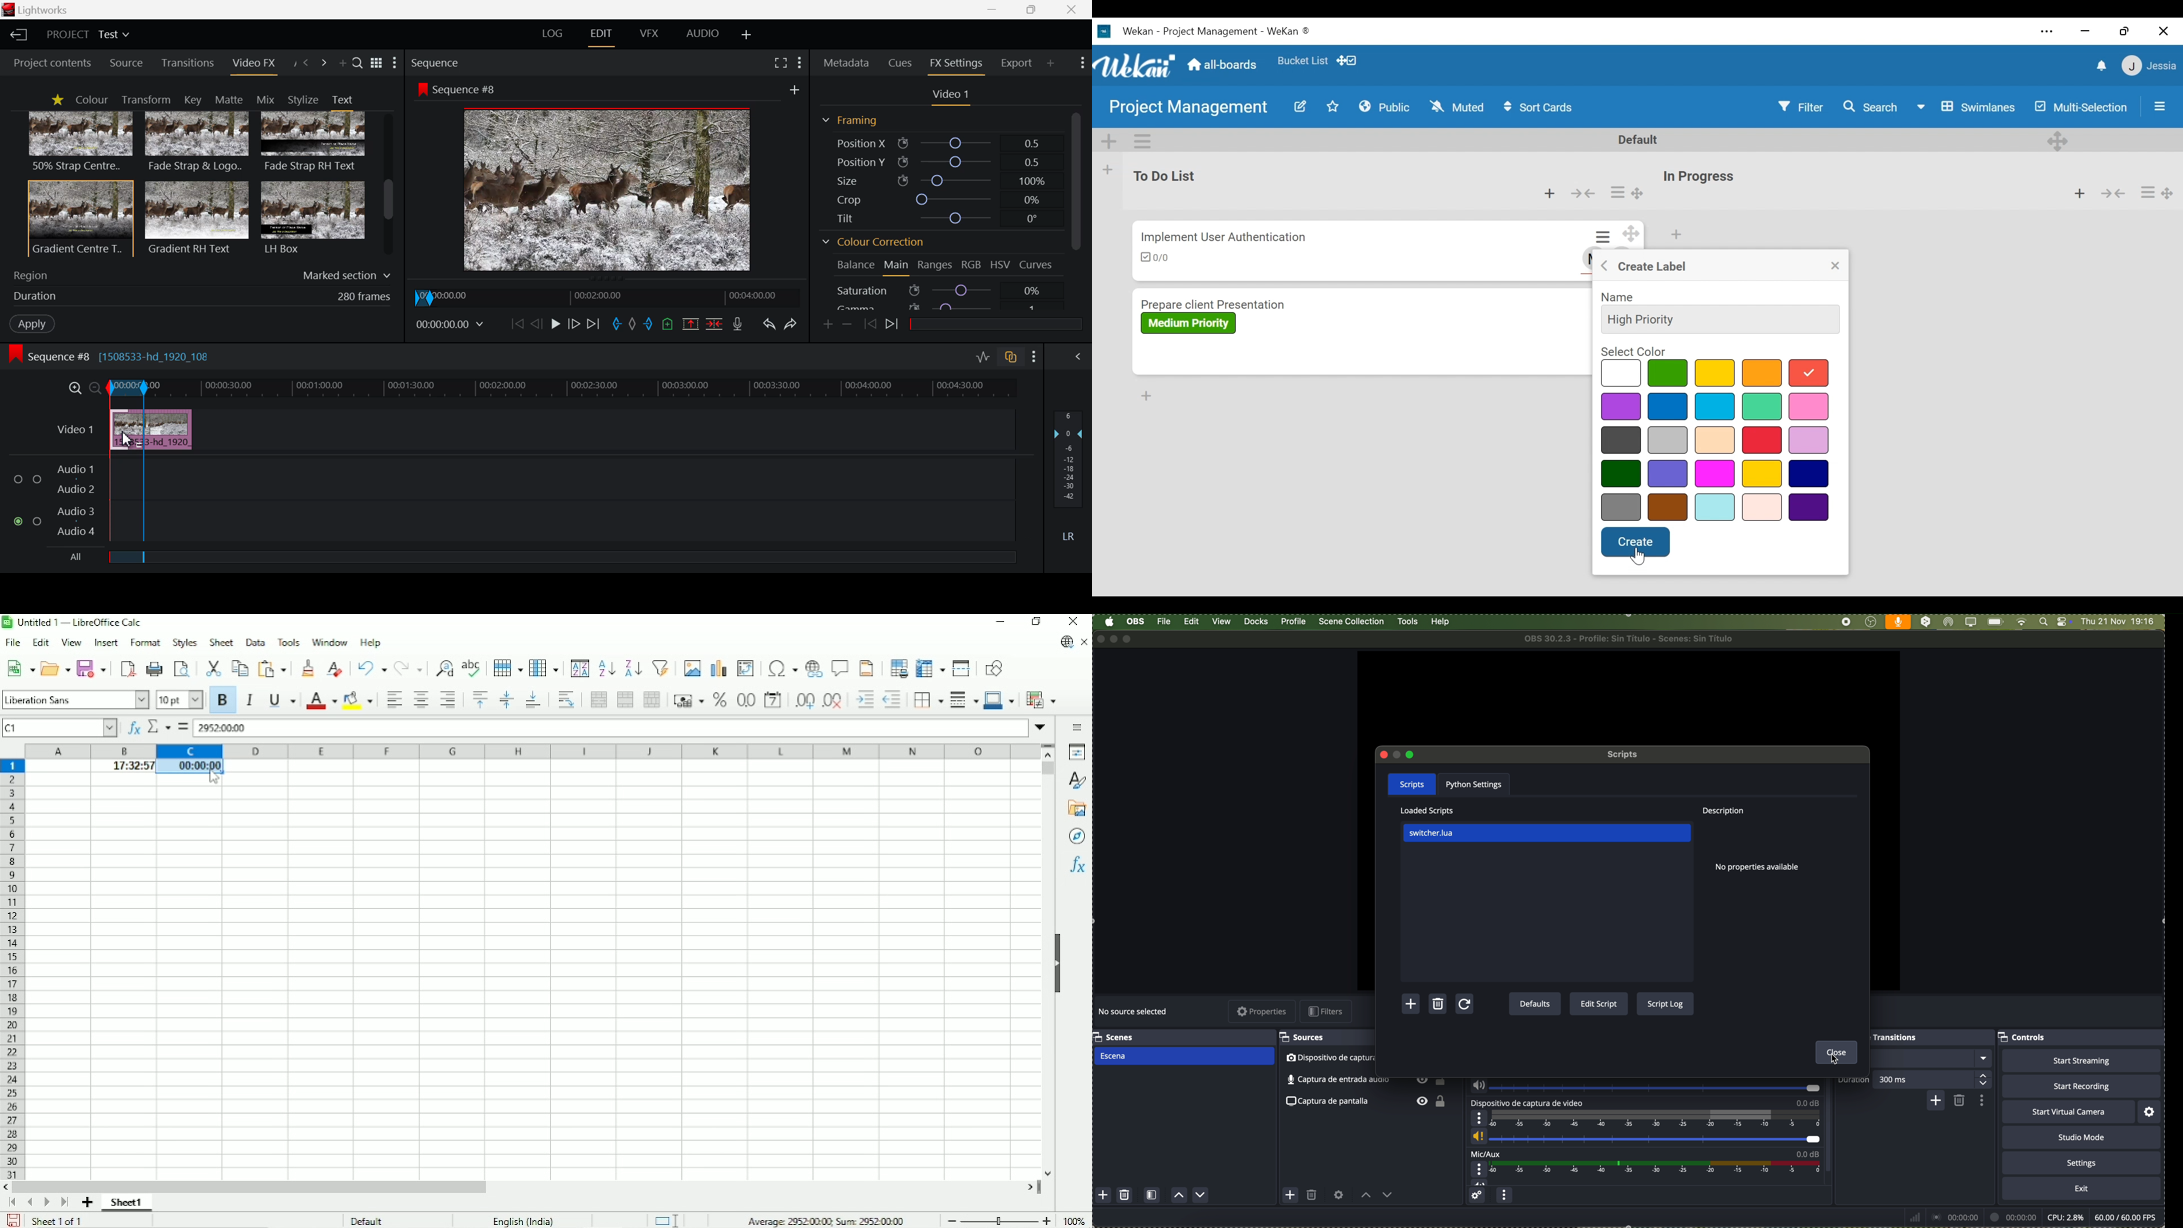 Image resolution: width=2184 pixels, height=1232 pixels. Describe the element at coordinates (41, 10) in the screenshot. I see `Lightworks` at that location.